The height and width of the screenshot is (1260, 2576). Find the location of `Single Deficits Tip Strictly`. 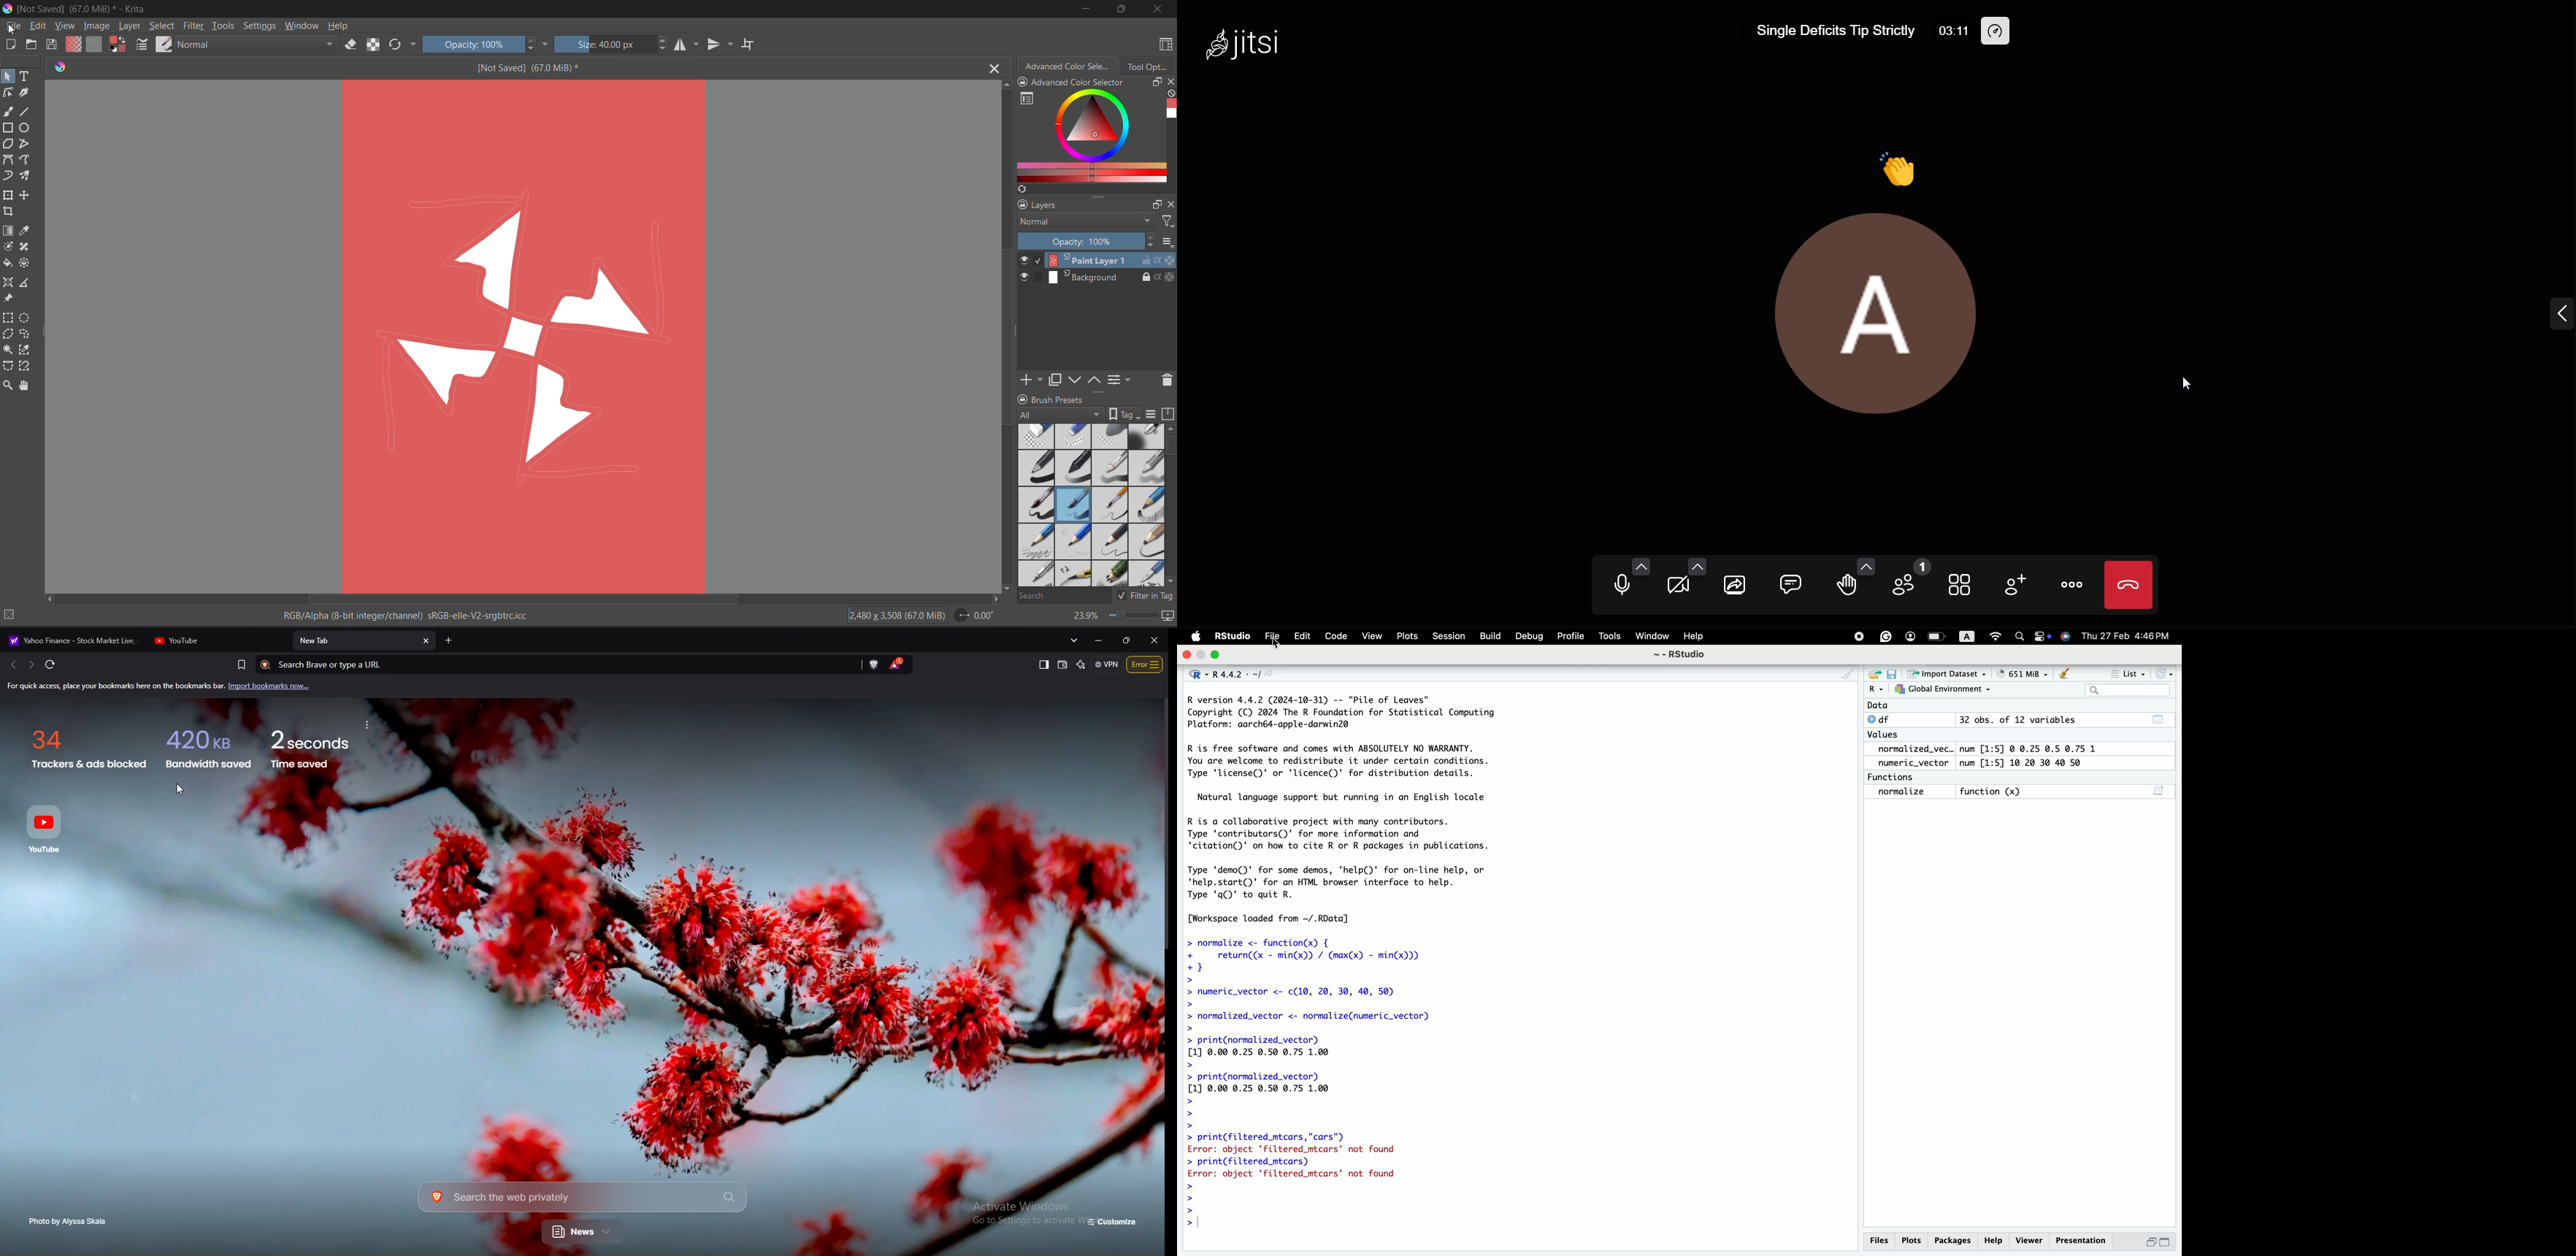

Single Deficits Tip Strictly is located at coordinates (1828, 32).